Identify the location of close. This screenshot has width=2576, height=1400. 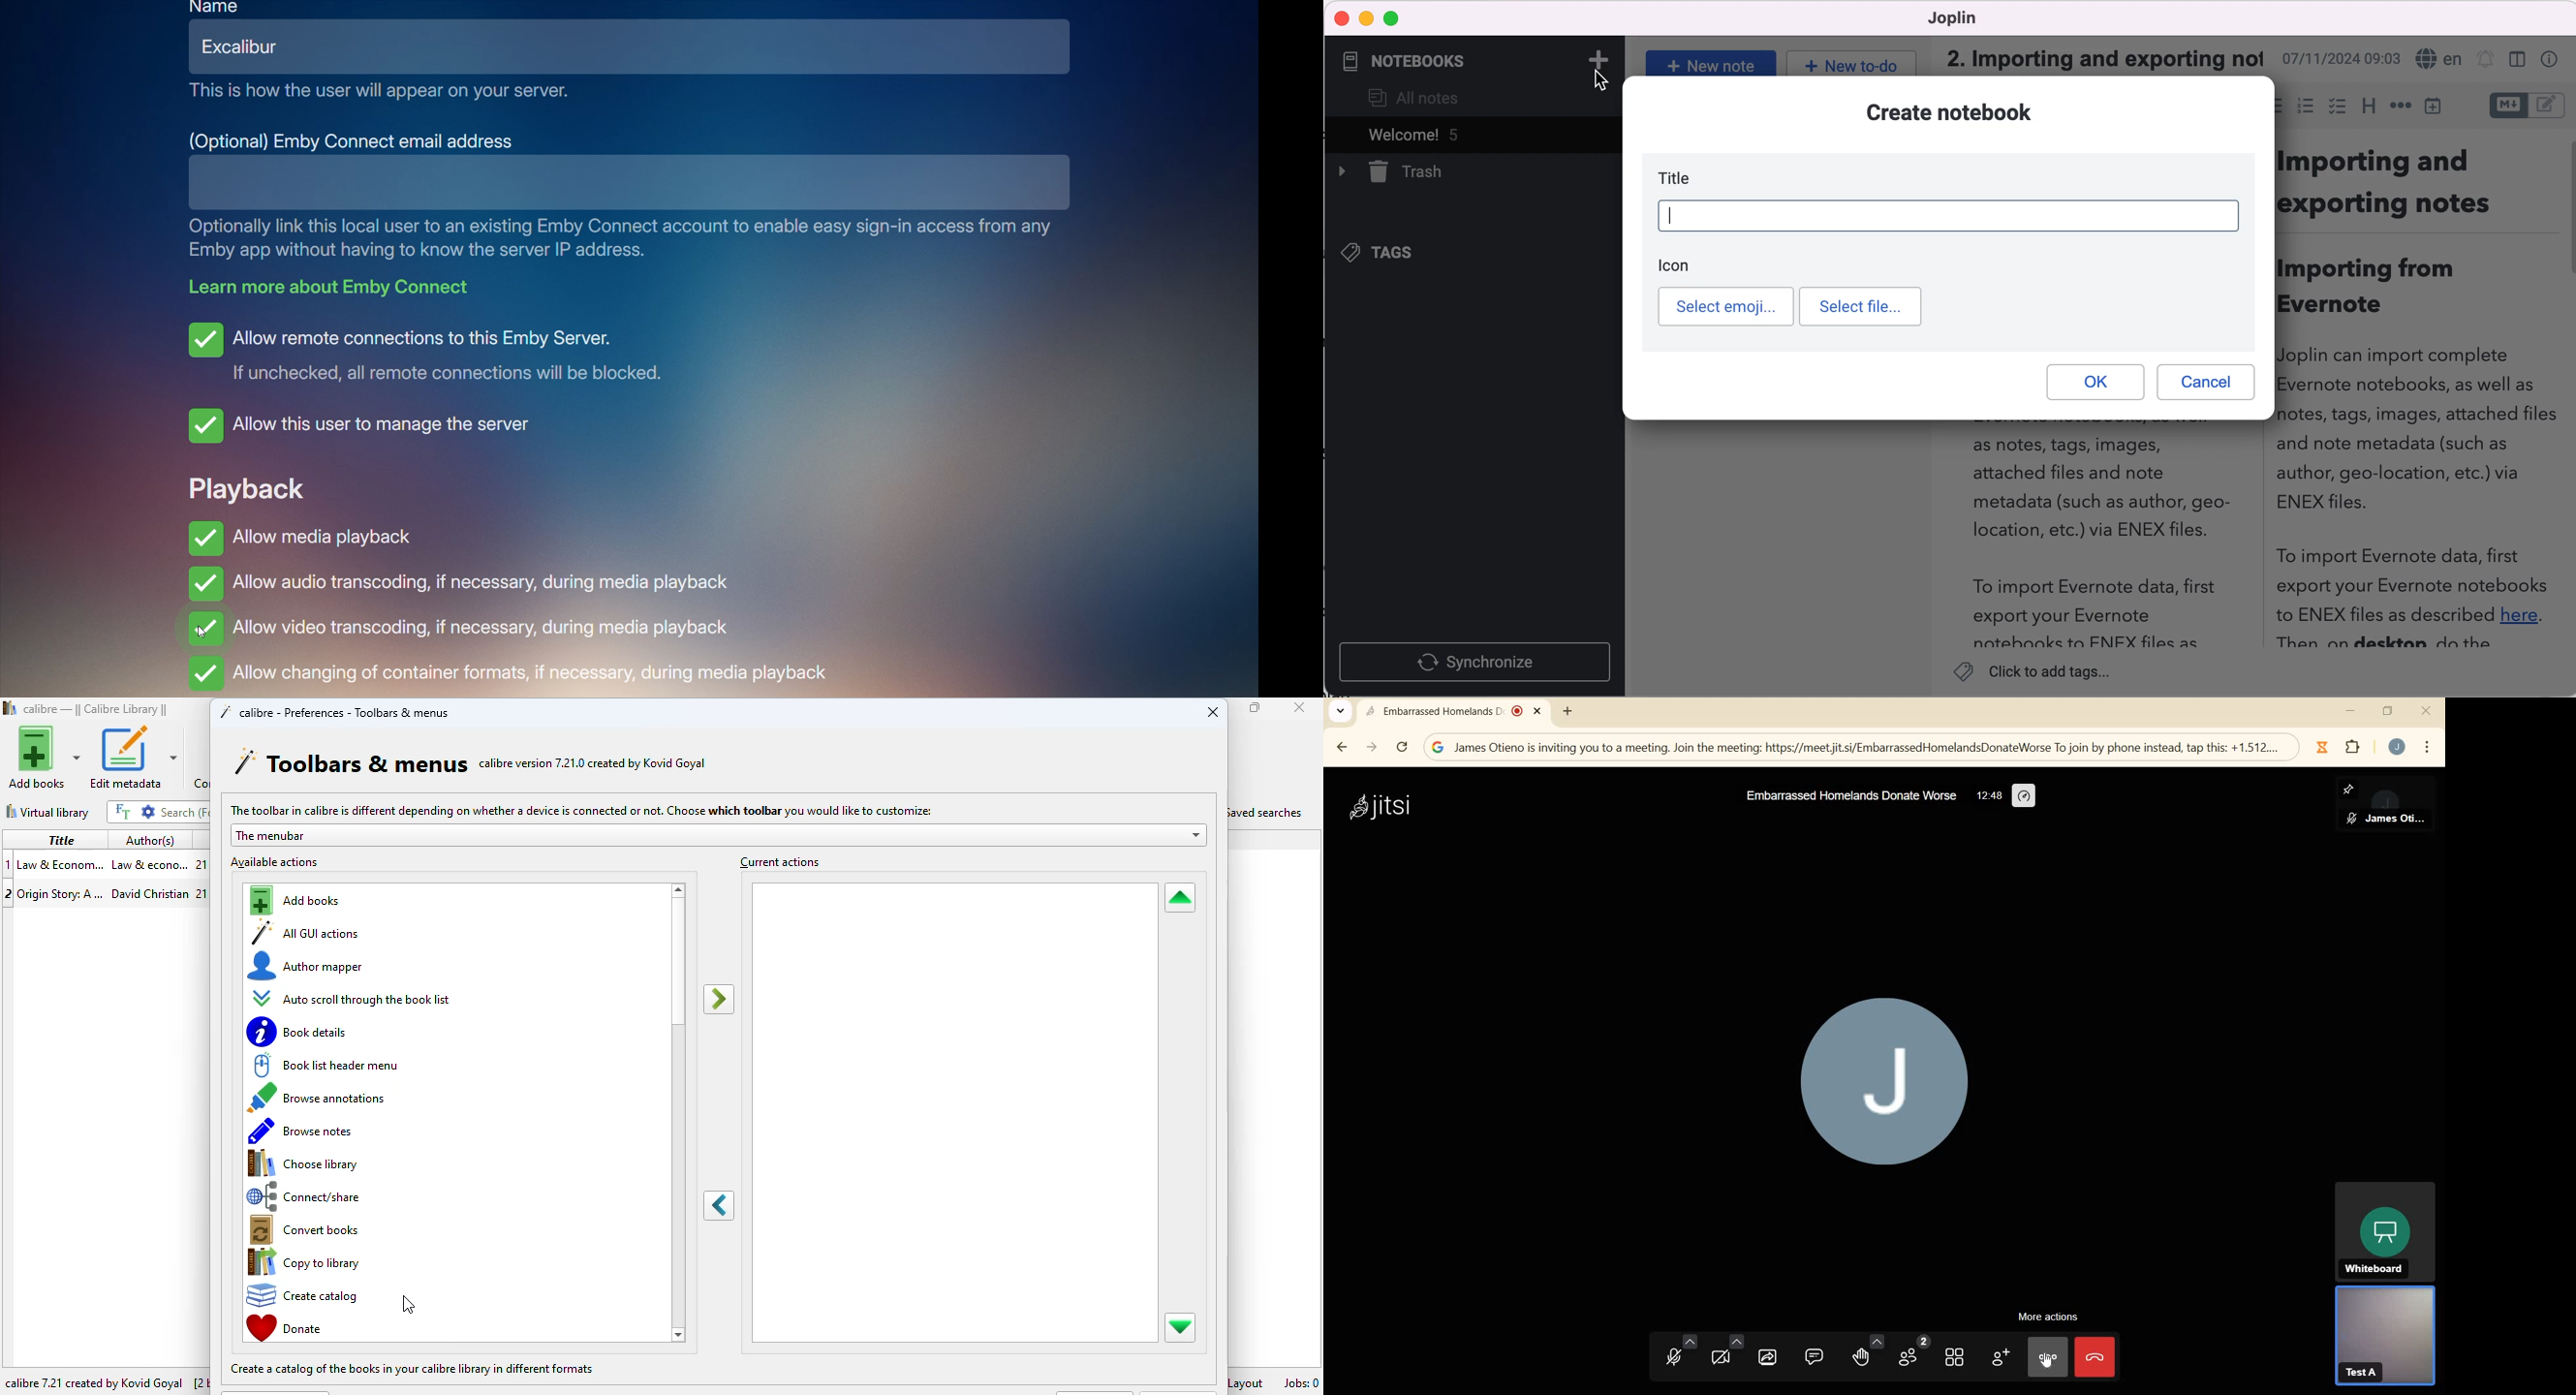
(2426, 710).